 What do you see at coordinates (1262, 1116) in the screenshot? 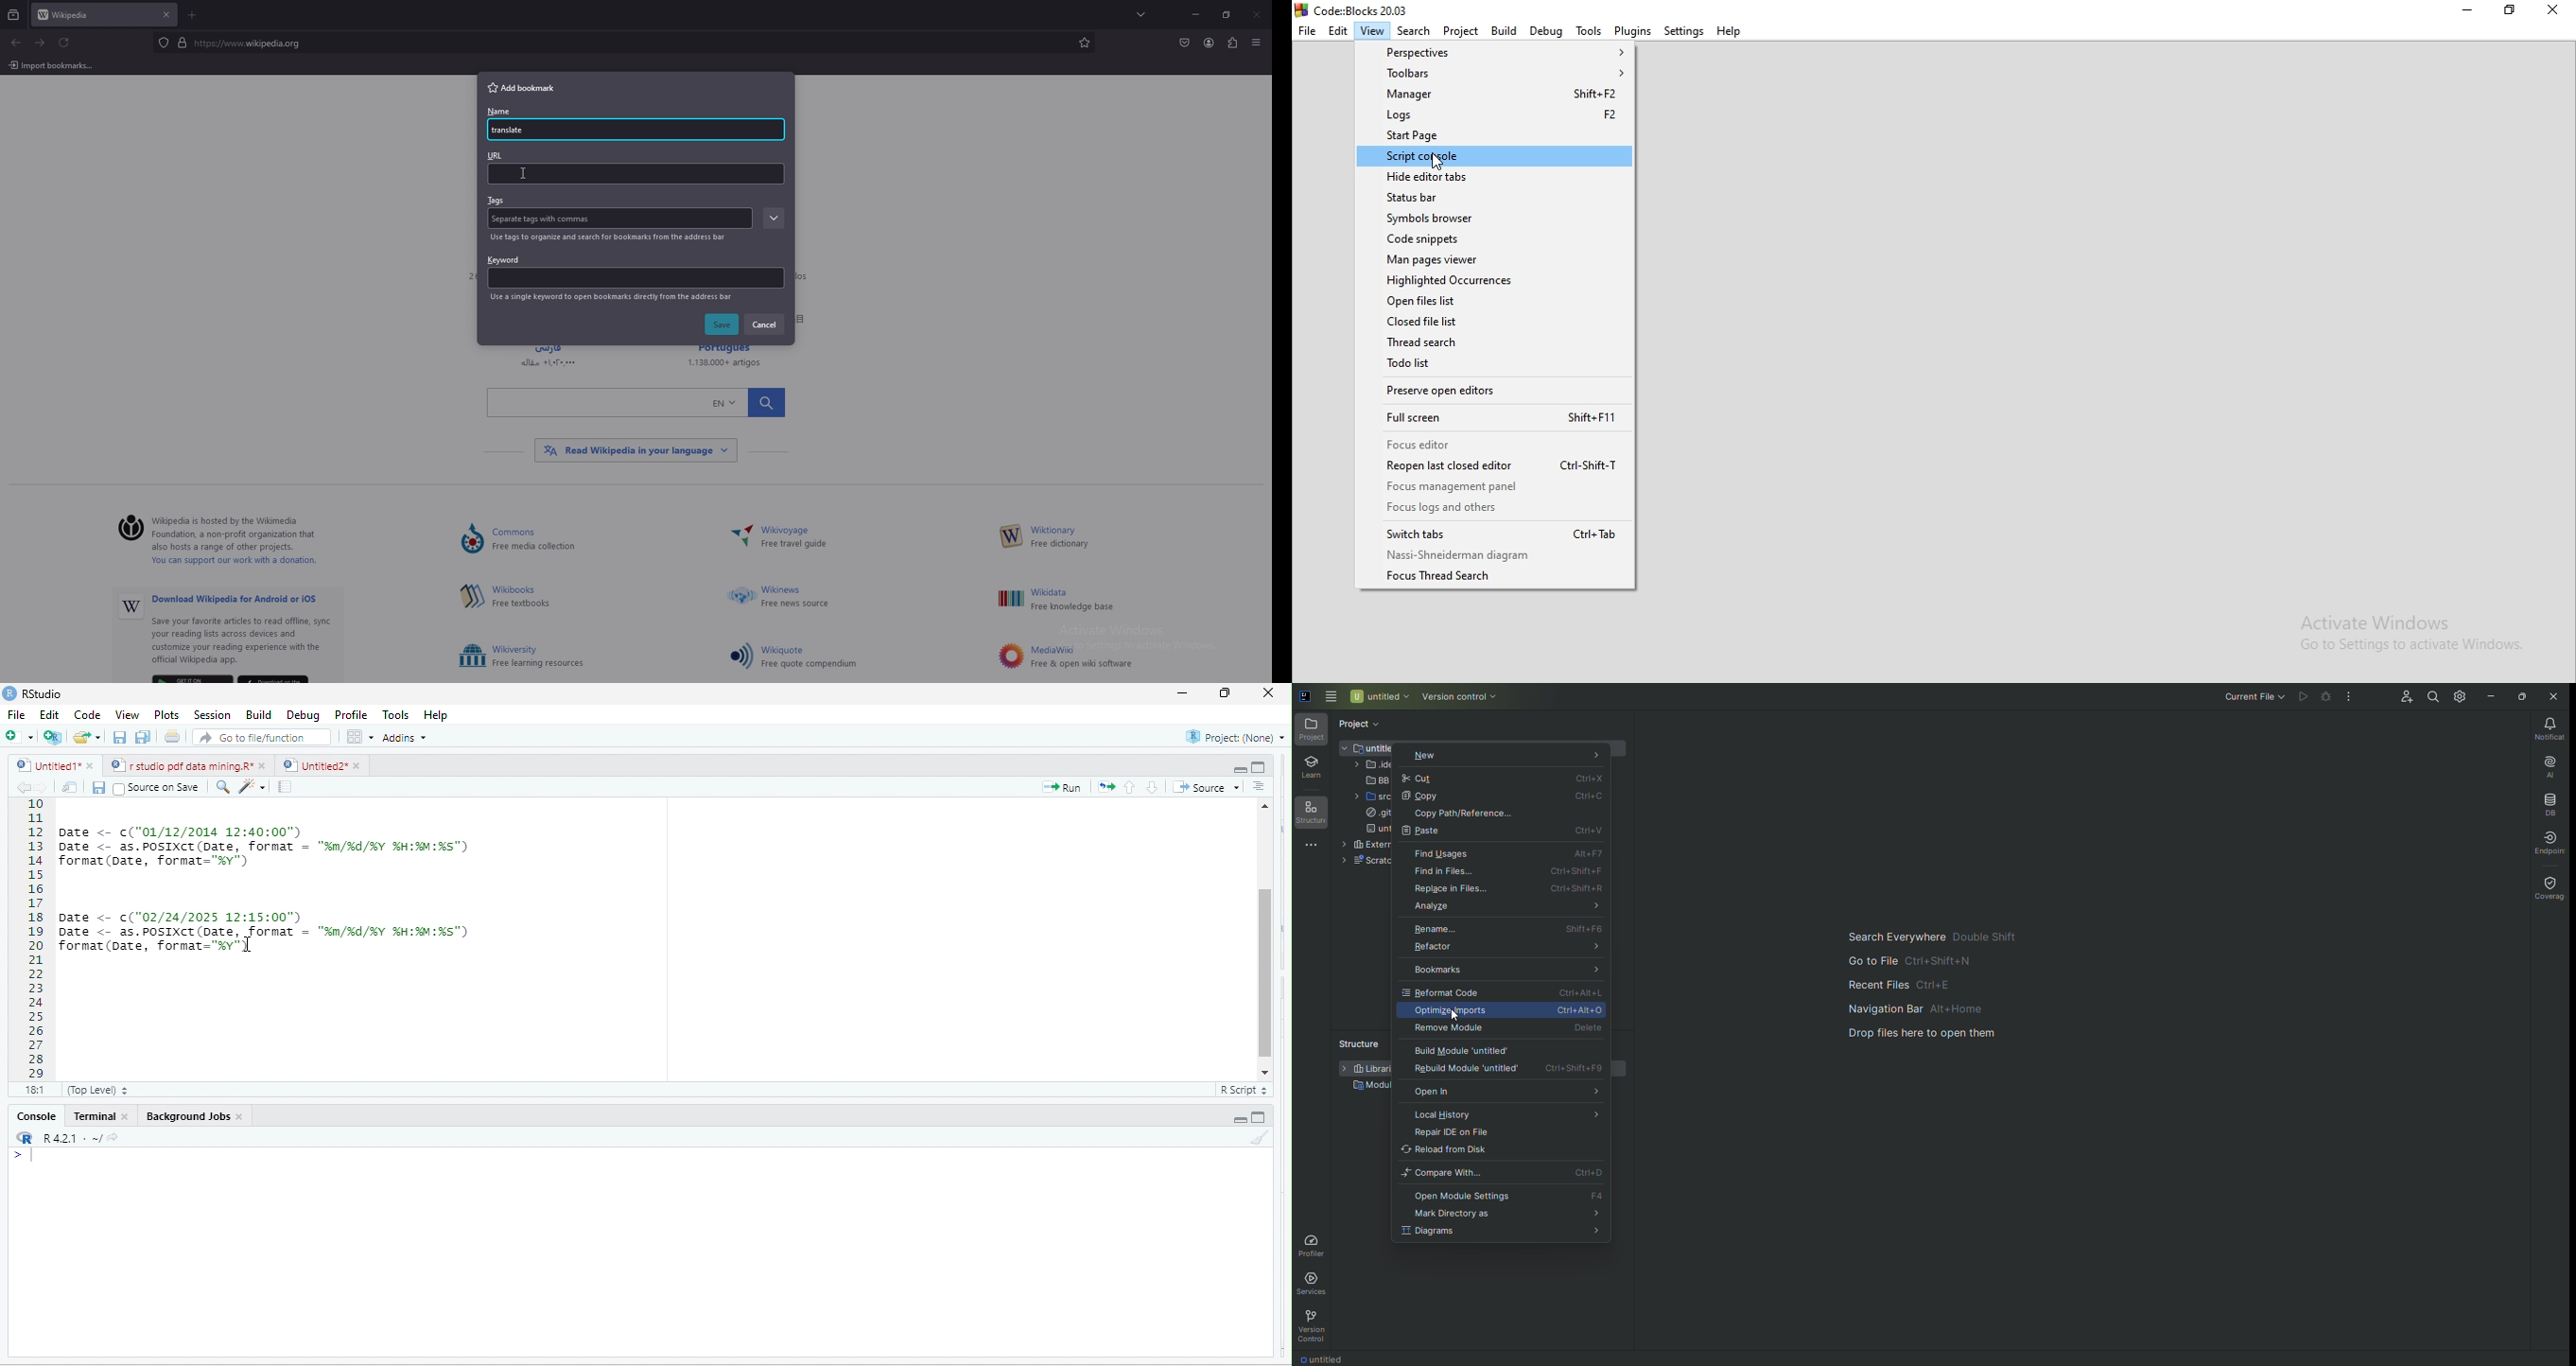
I see `hide console` at bounding box center [1262, 1116].